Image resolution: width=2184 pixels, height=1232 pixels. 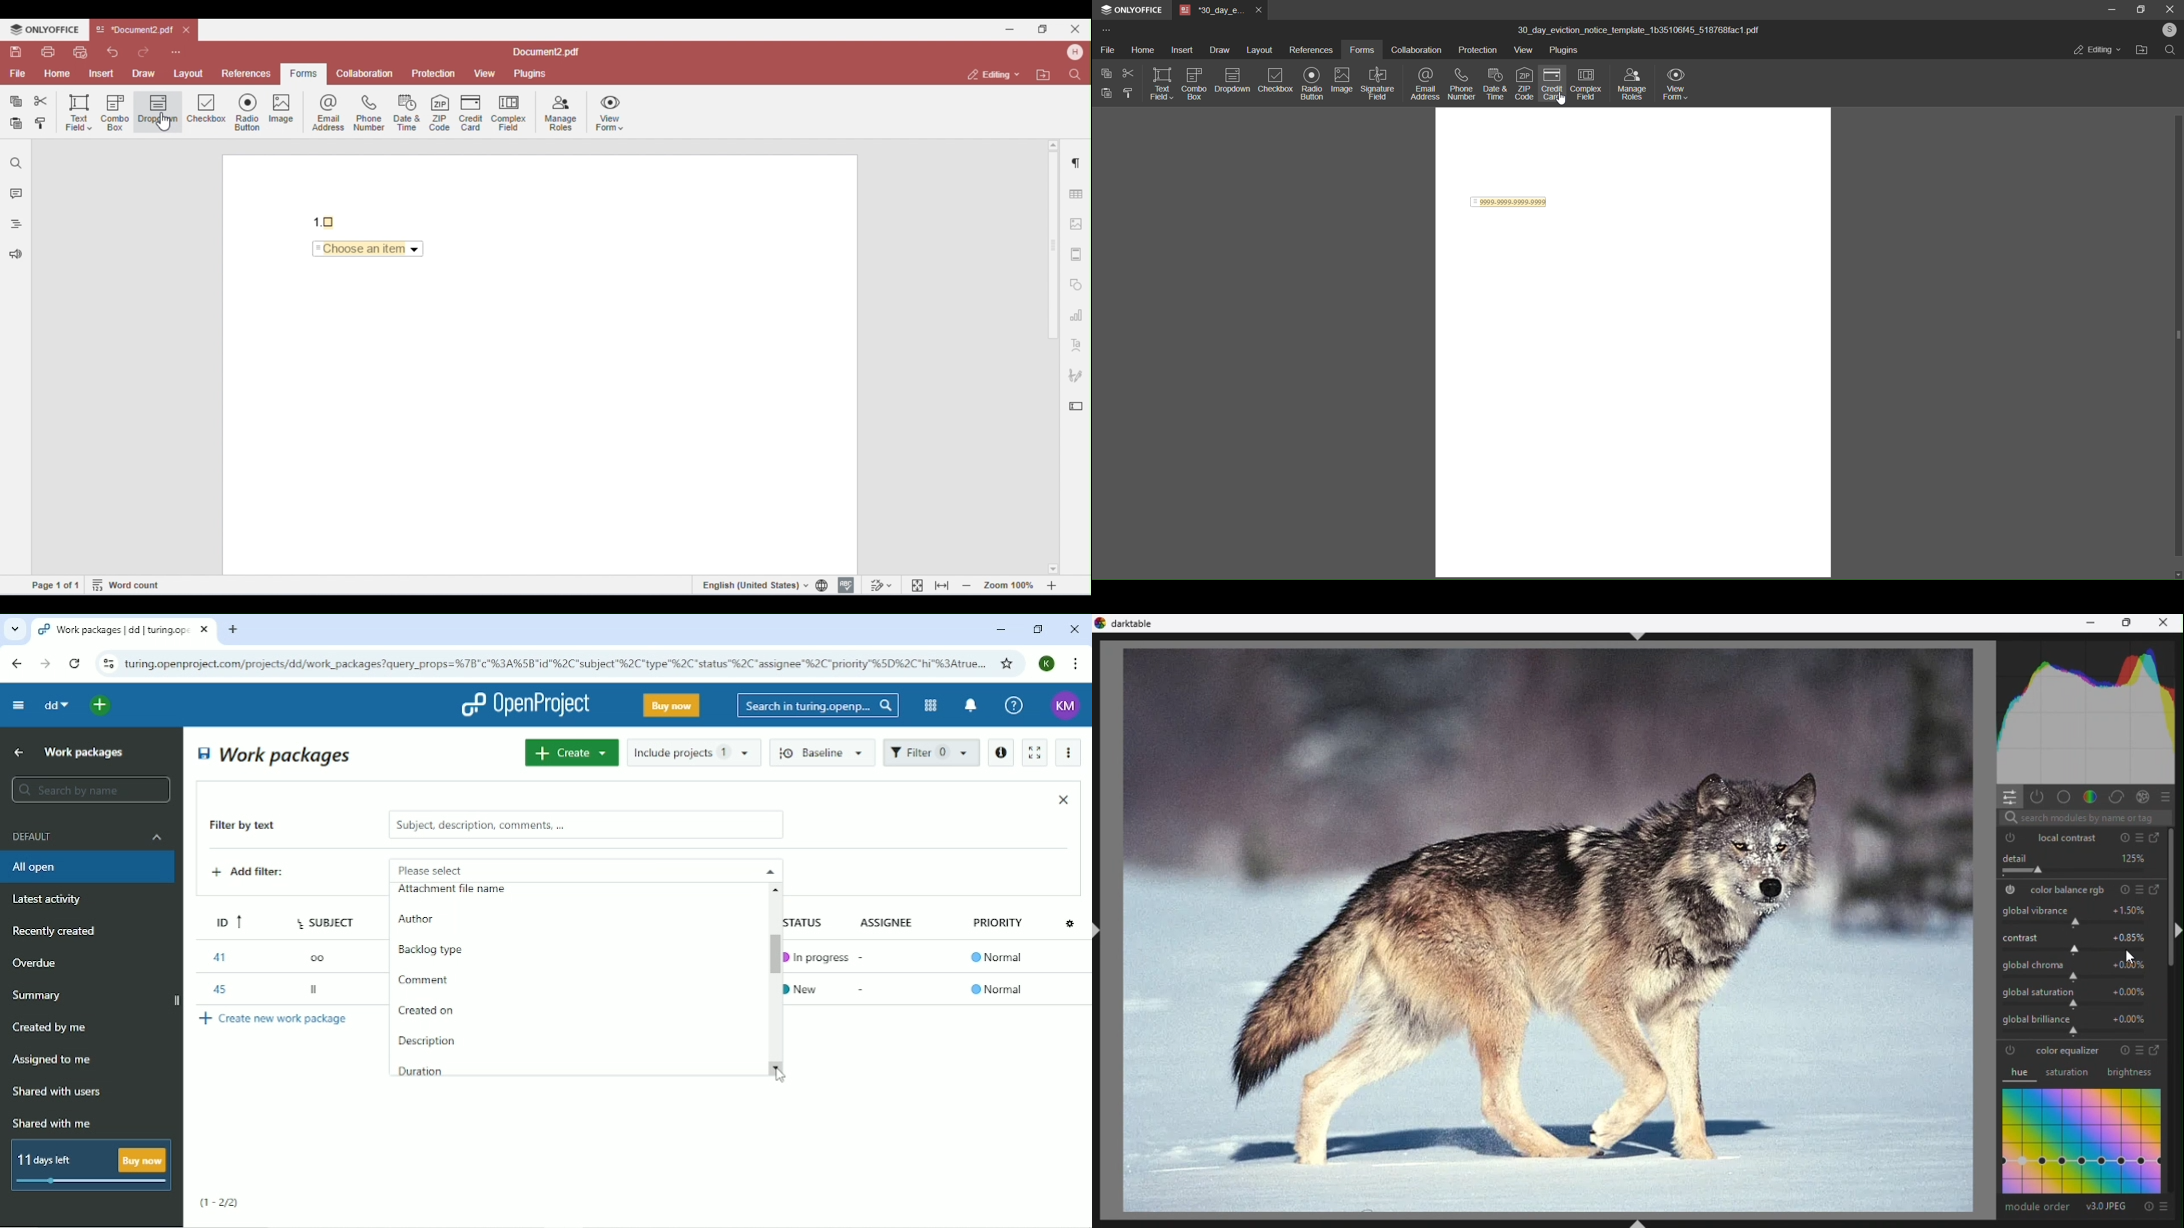 I want to click on Please select, so click(x=558, y=869).